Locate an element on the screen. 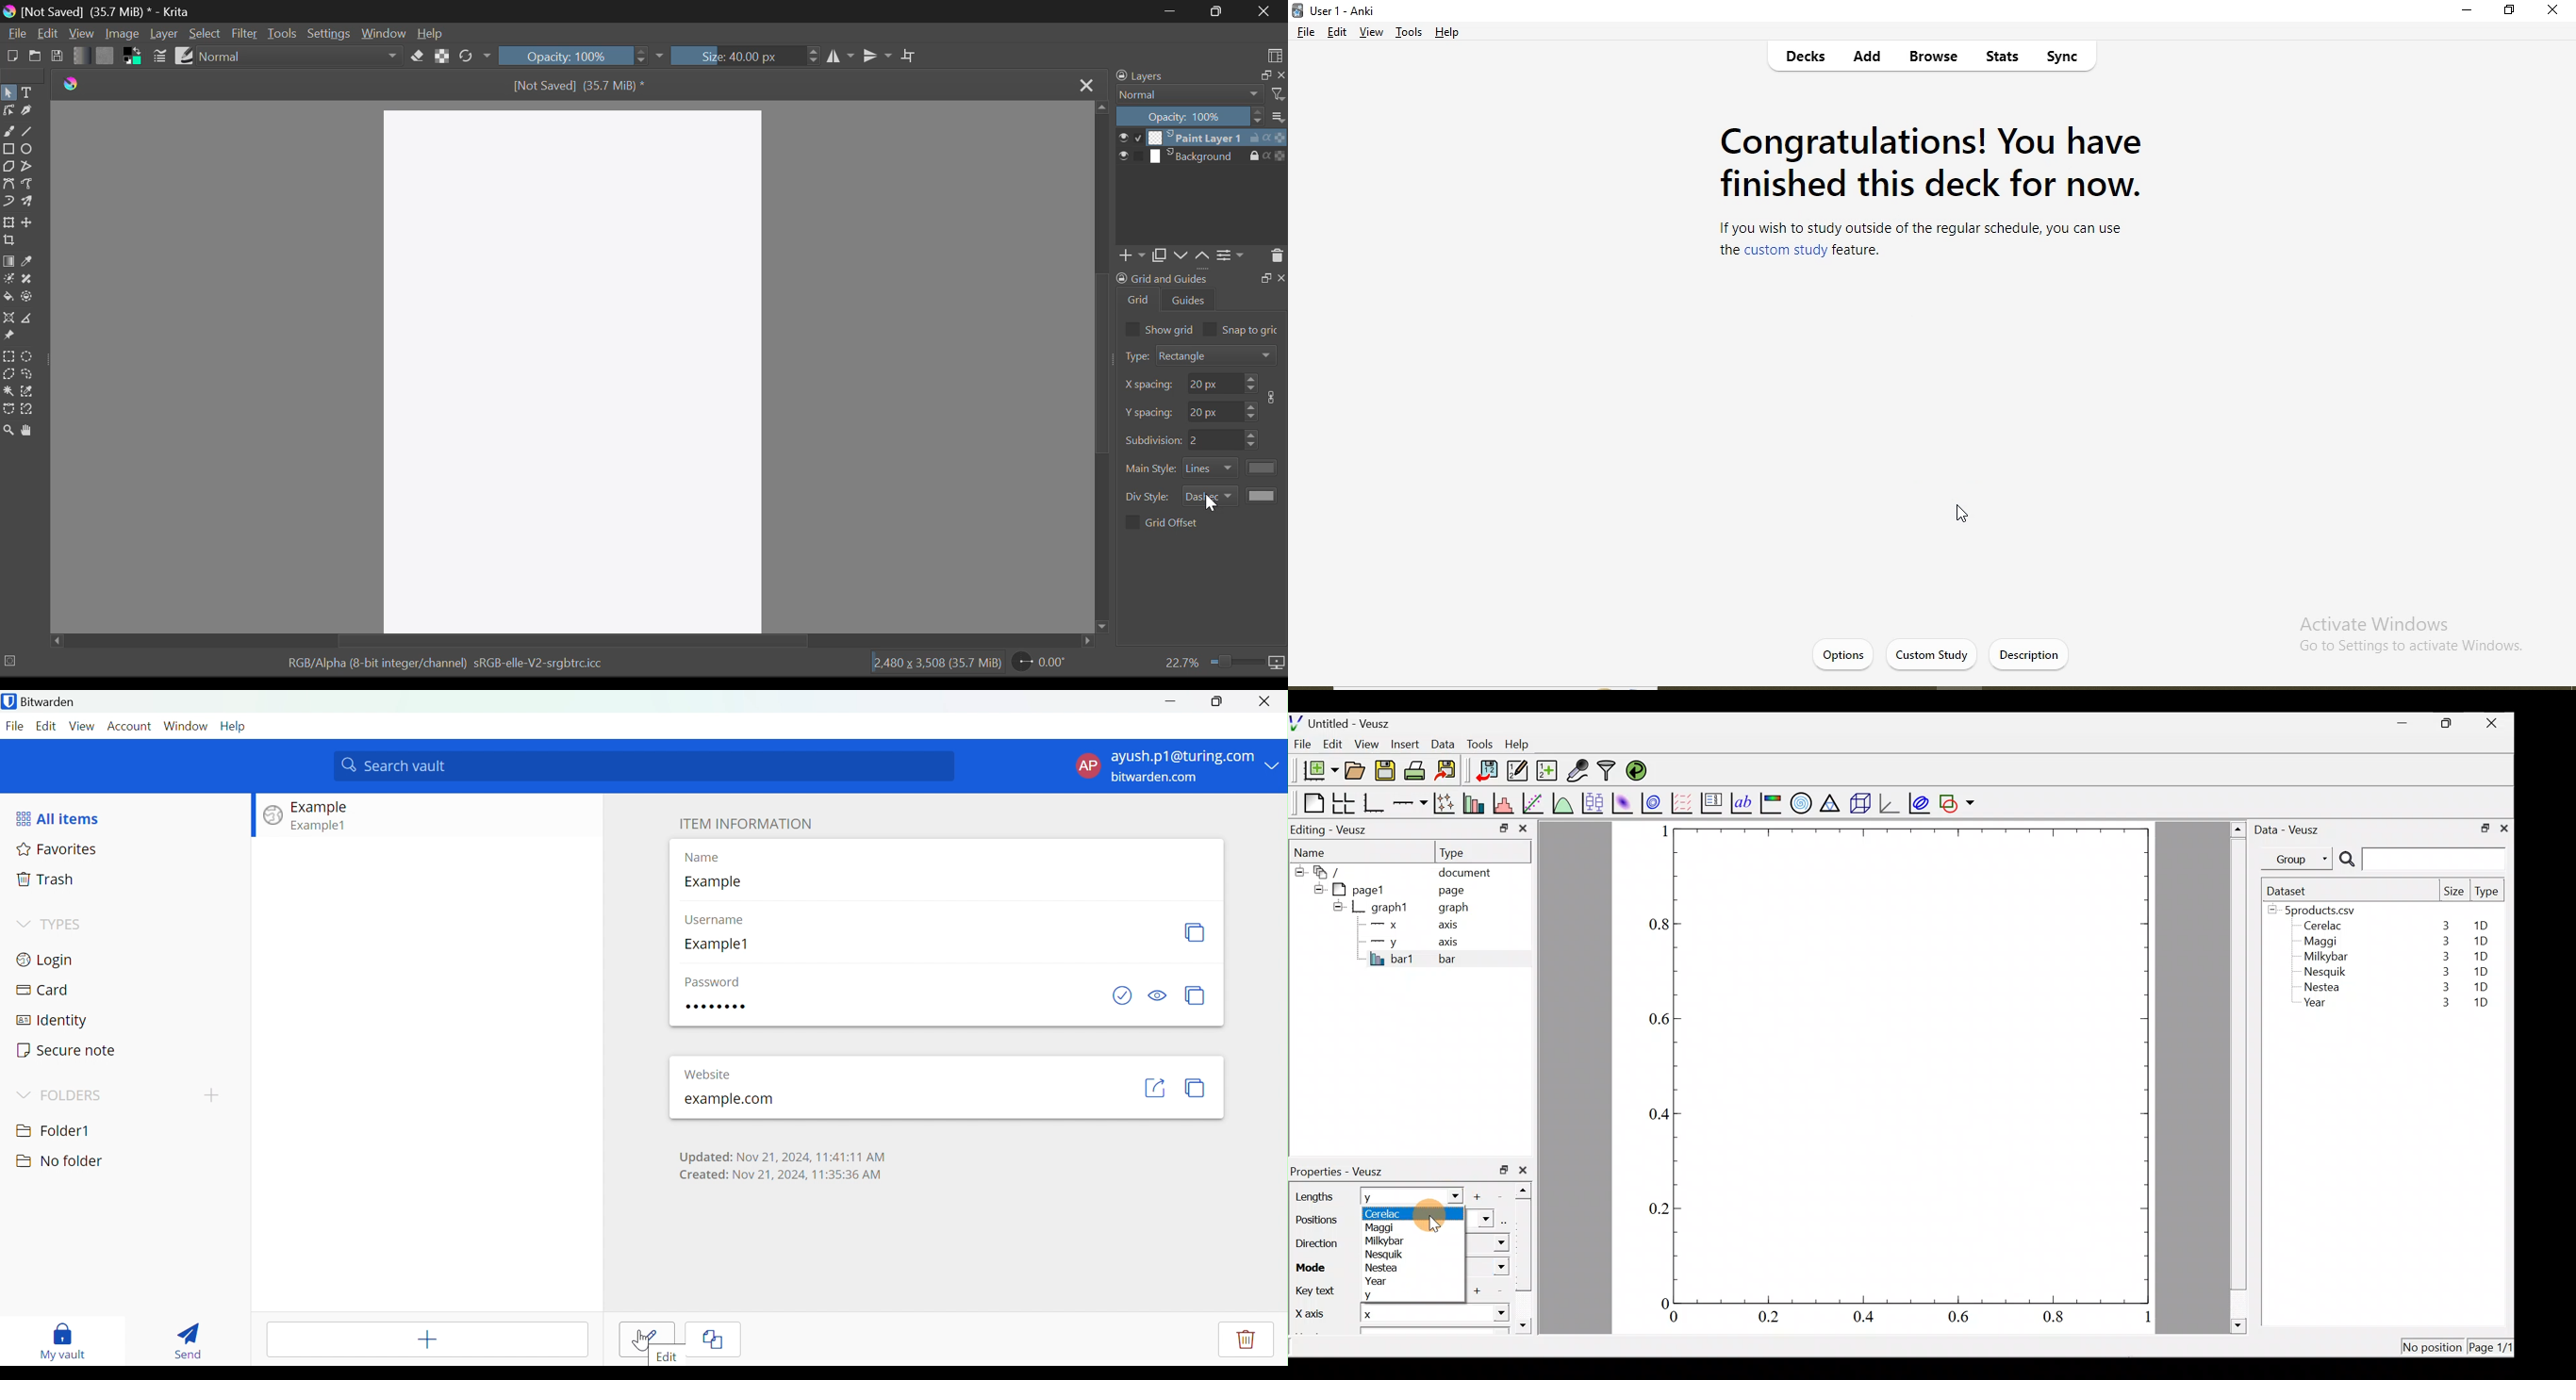 The height and width of the screenshot is (1400, 2576). graph plot area is located at coordinates (1912, 1064).